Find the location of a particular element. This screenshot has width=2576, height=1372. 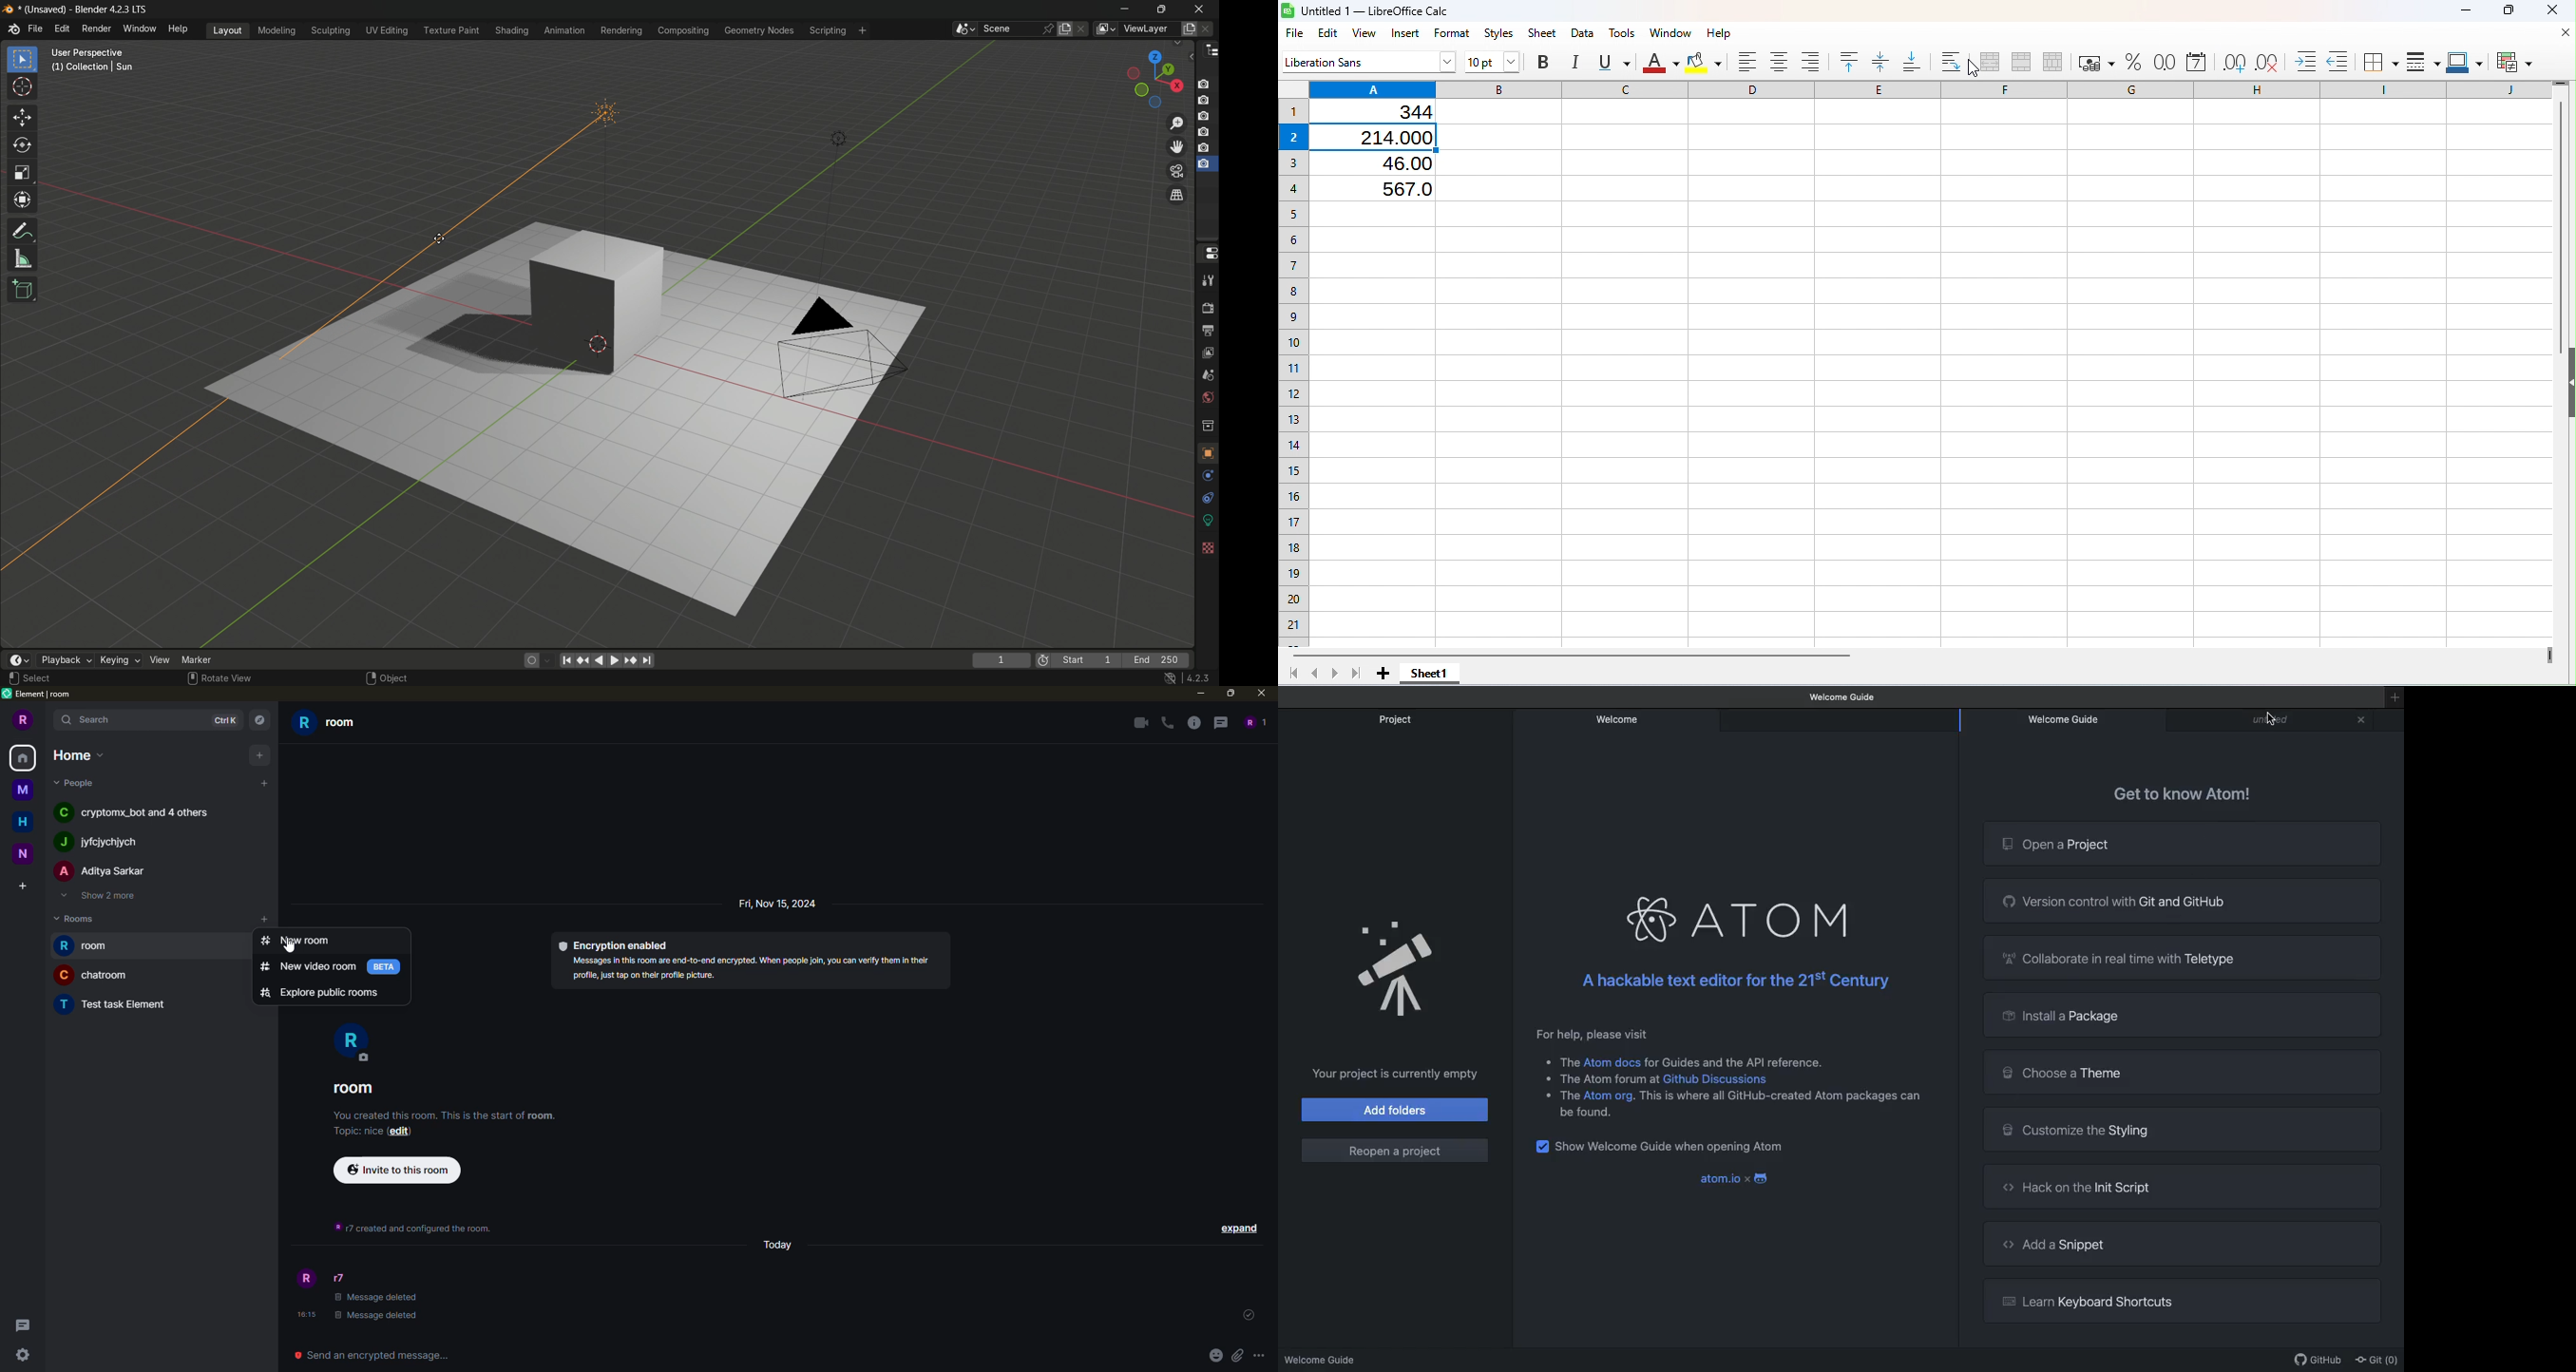

Atom docs is located at coordinates (1613, 1063).